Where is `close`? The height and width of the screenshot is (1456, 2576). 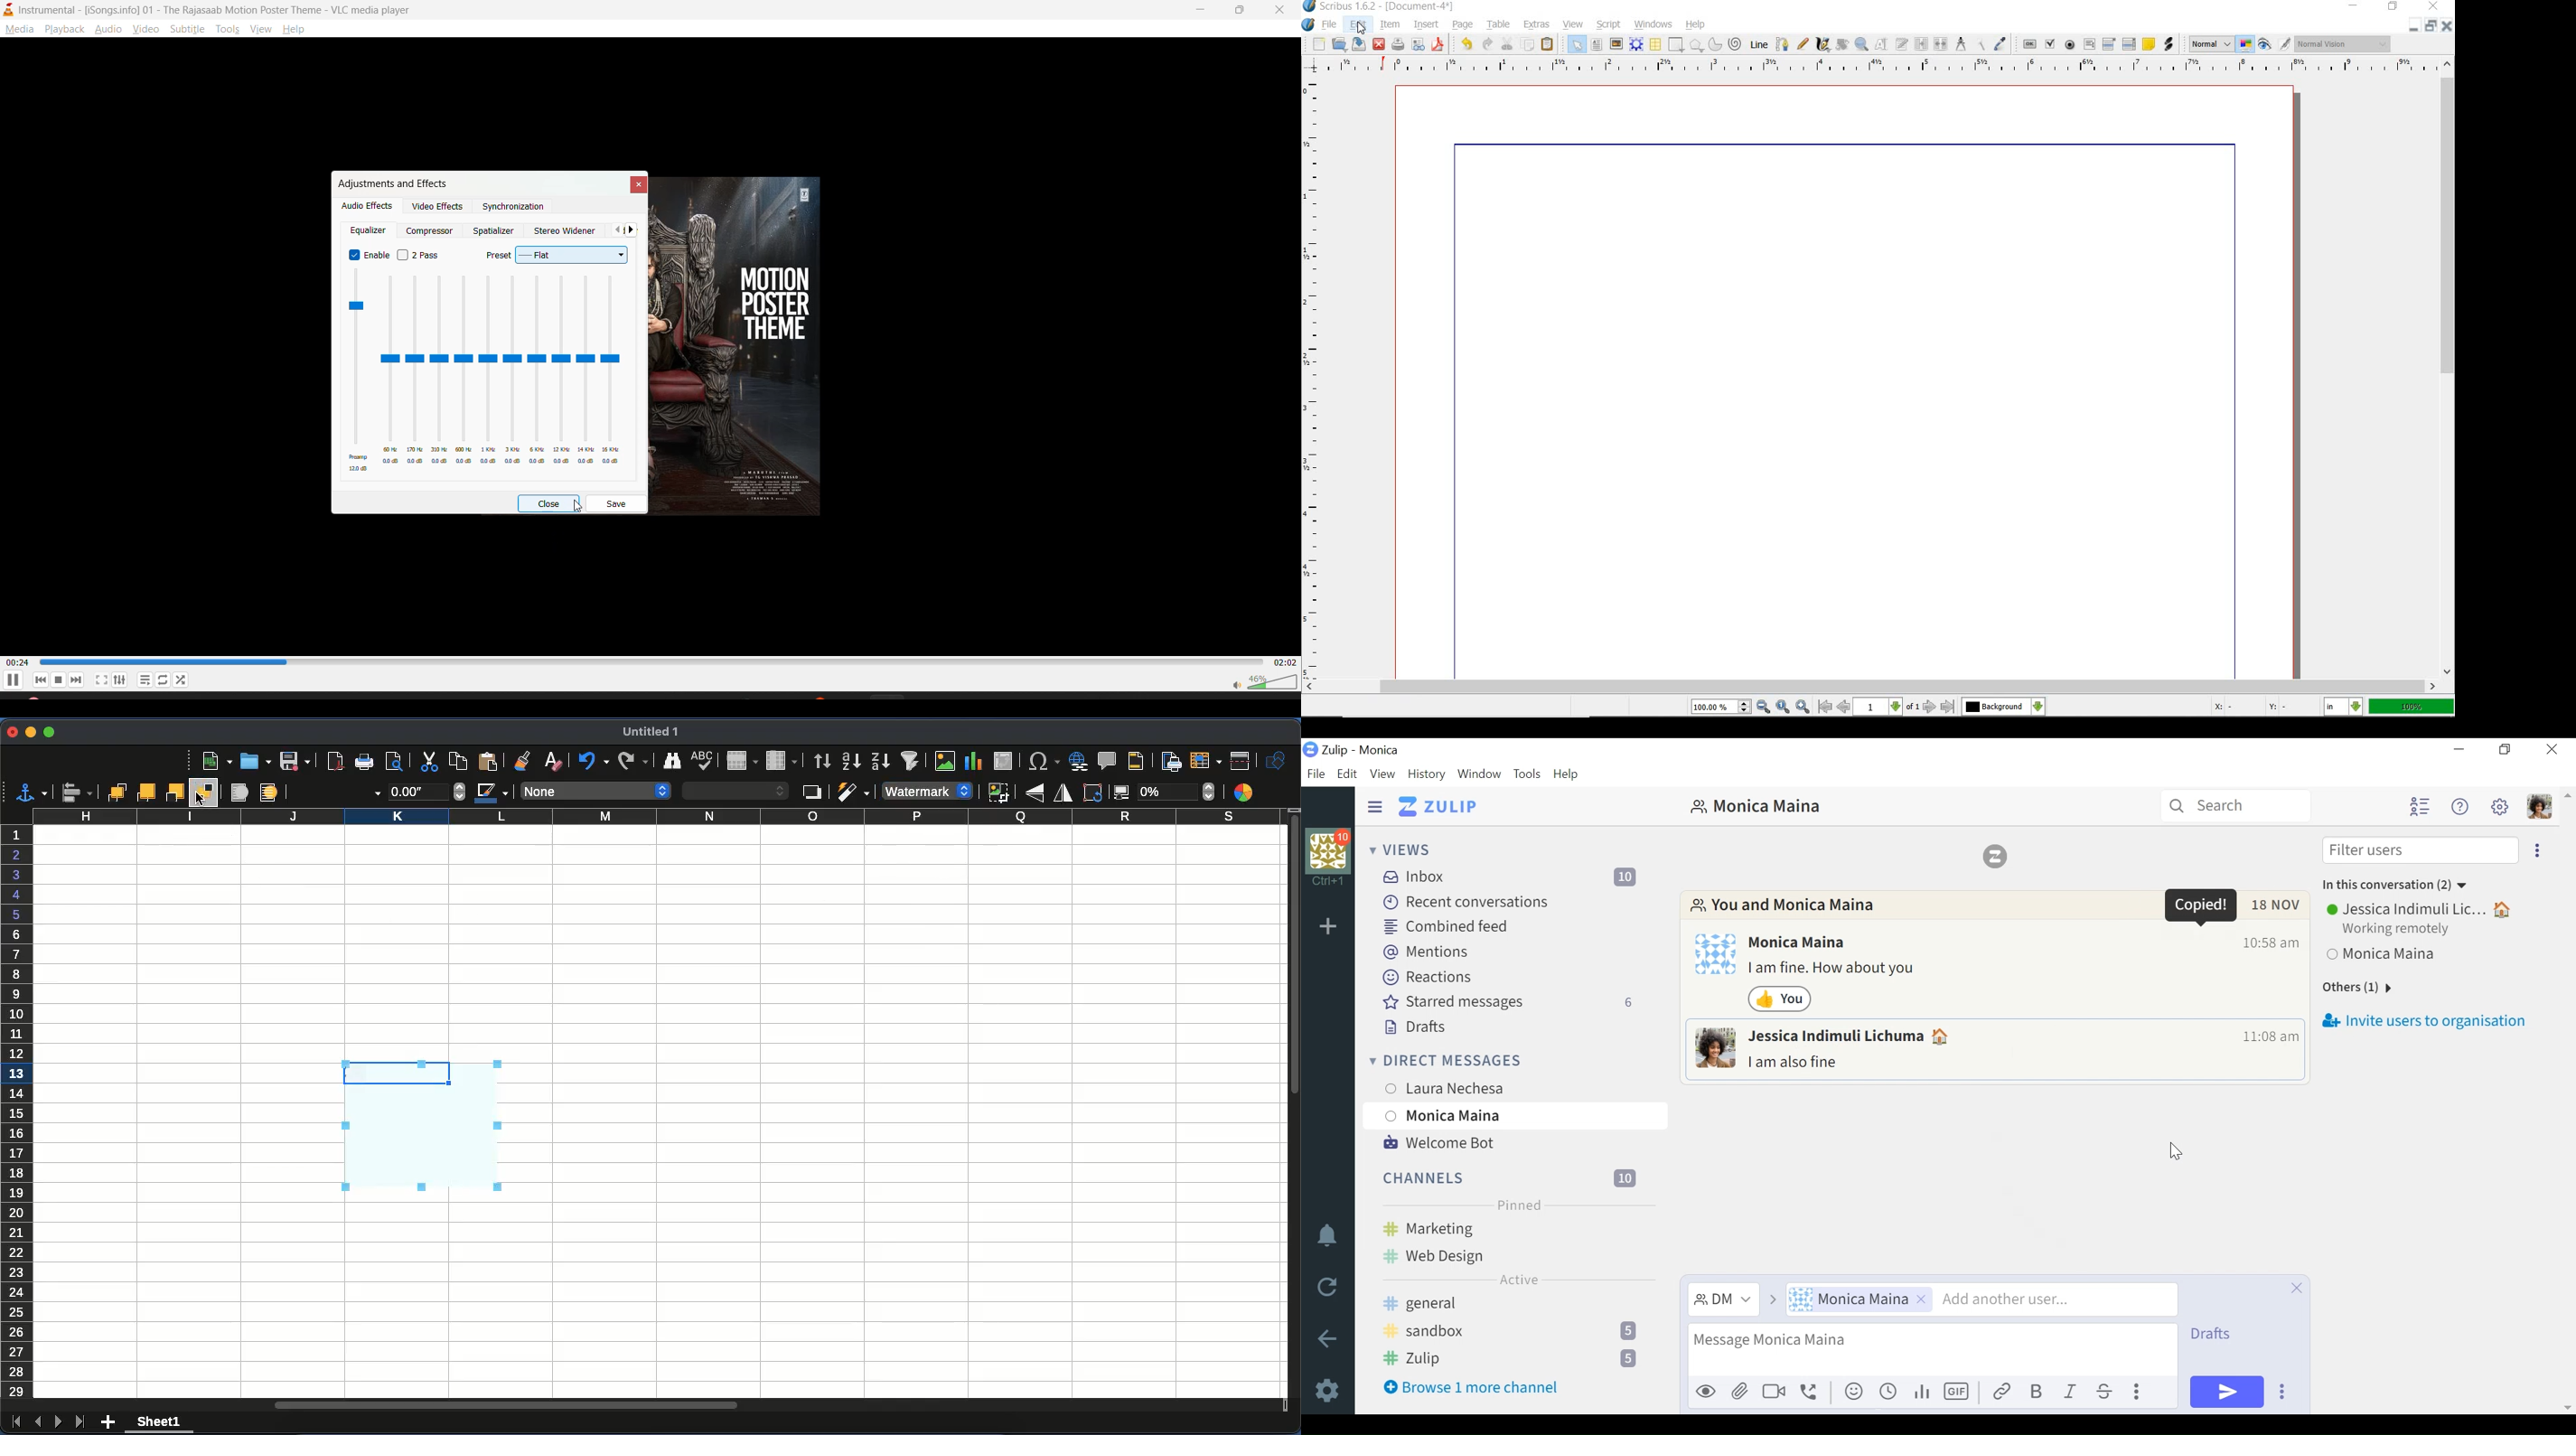
close is located at coordinates (2449, 25).